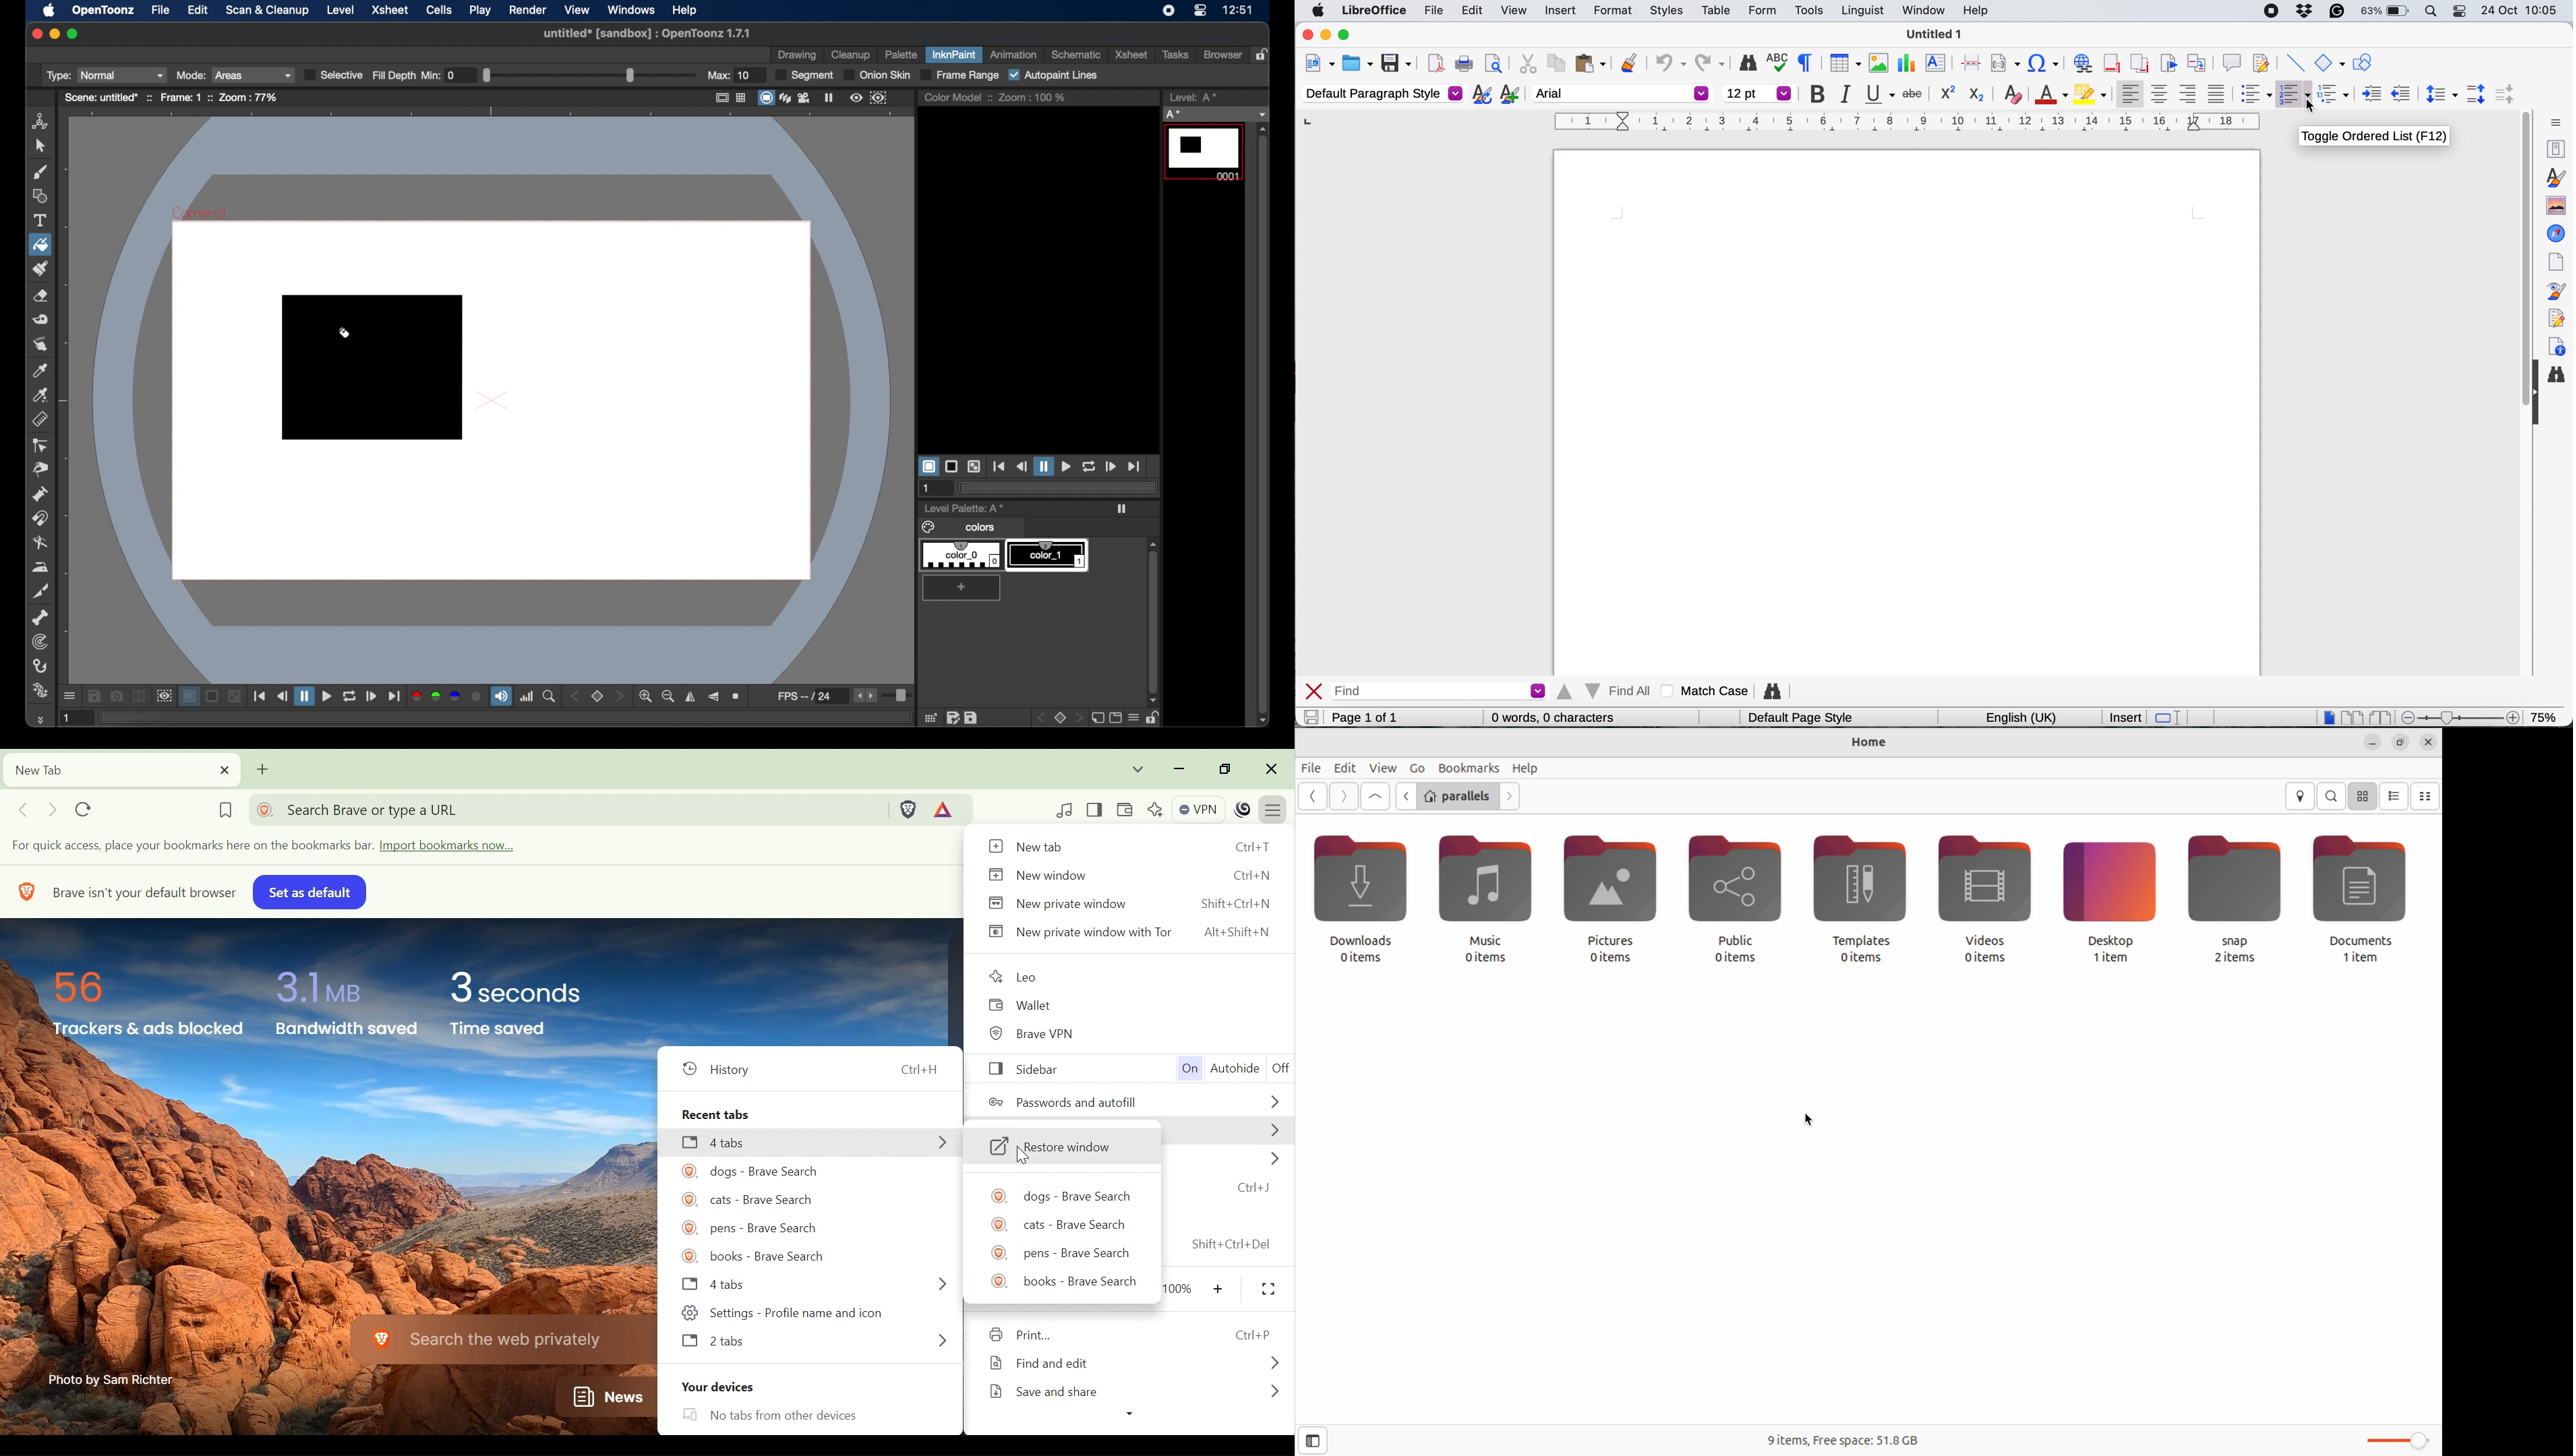 The width and height of the screenshot is (2576, 1456). I want to click on plastic tool, so click(40, 691).